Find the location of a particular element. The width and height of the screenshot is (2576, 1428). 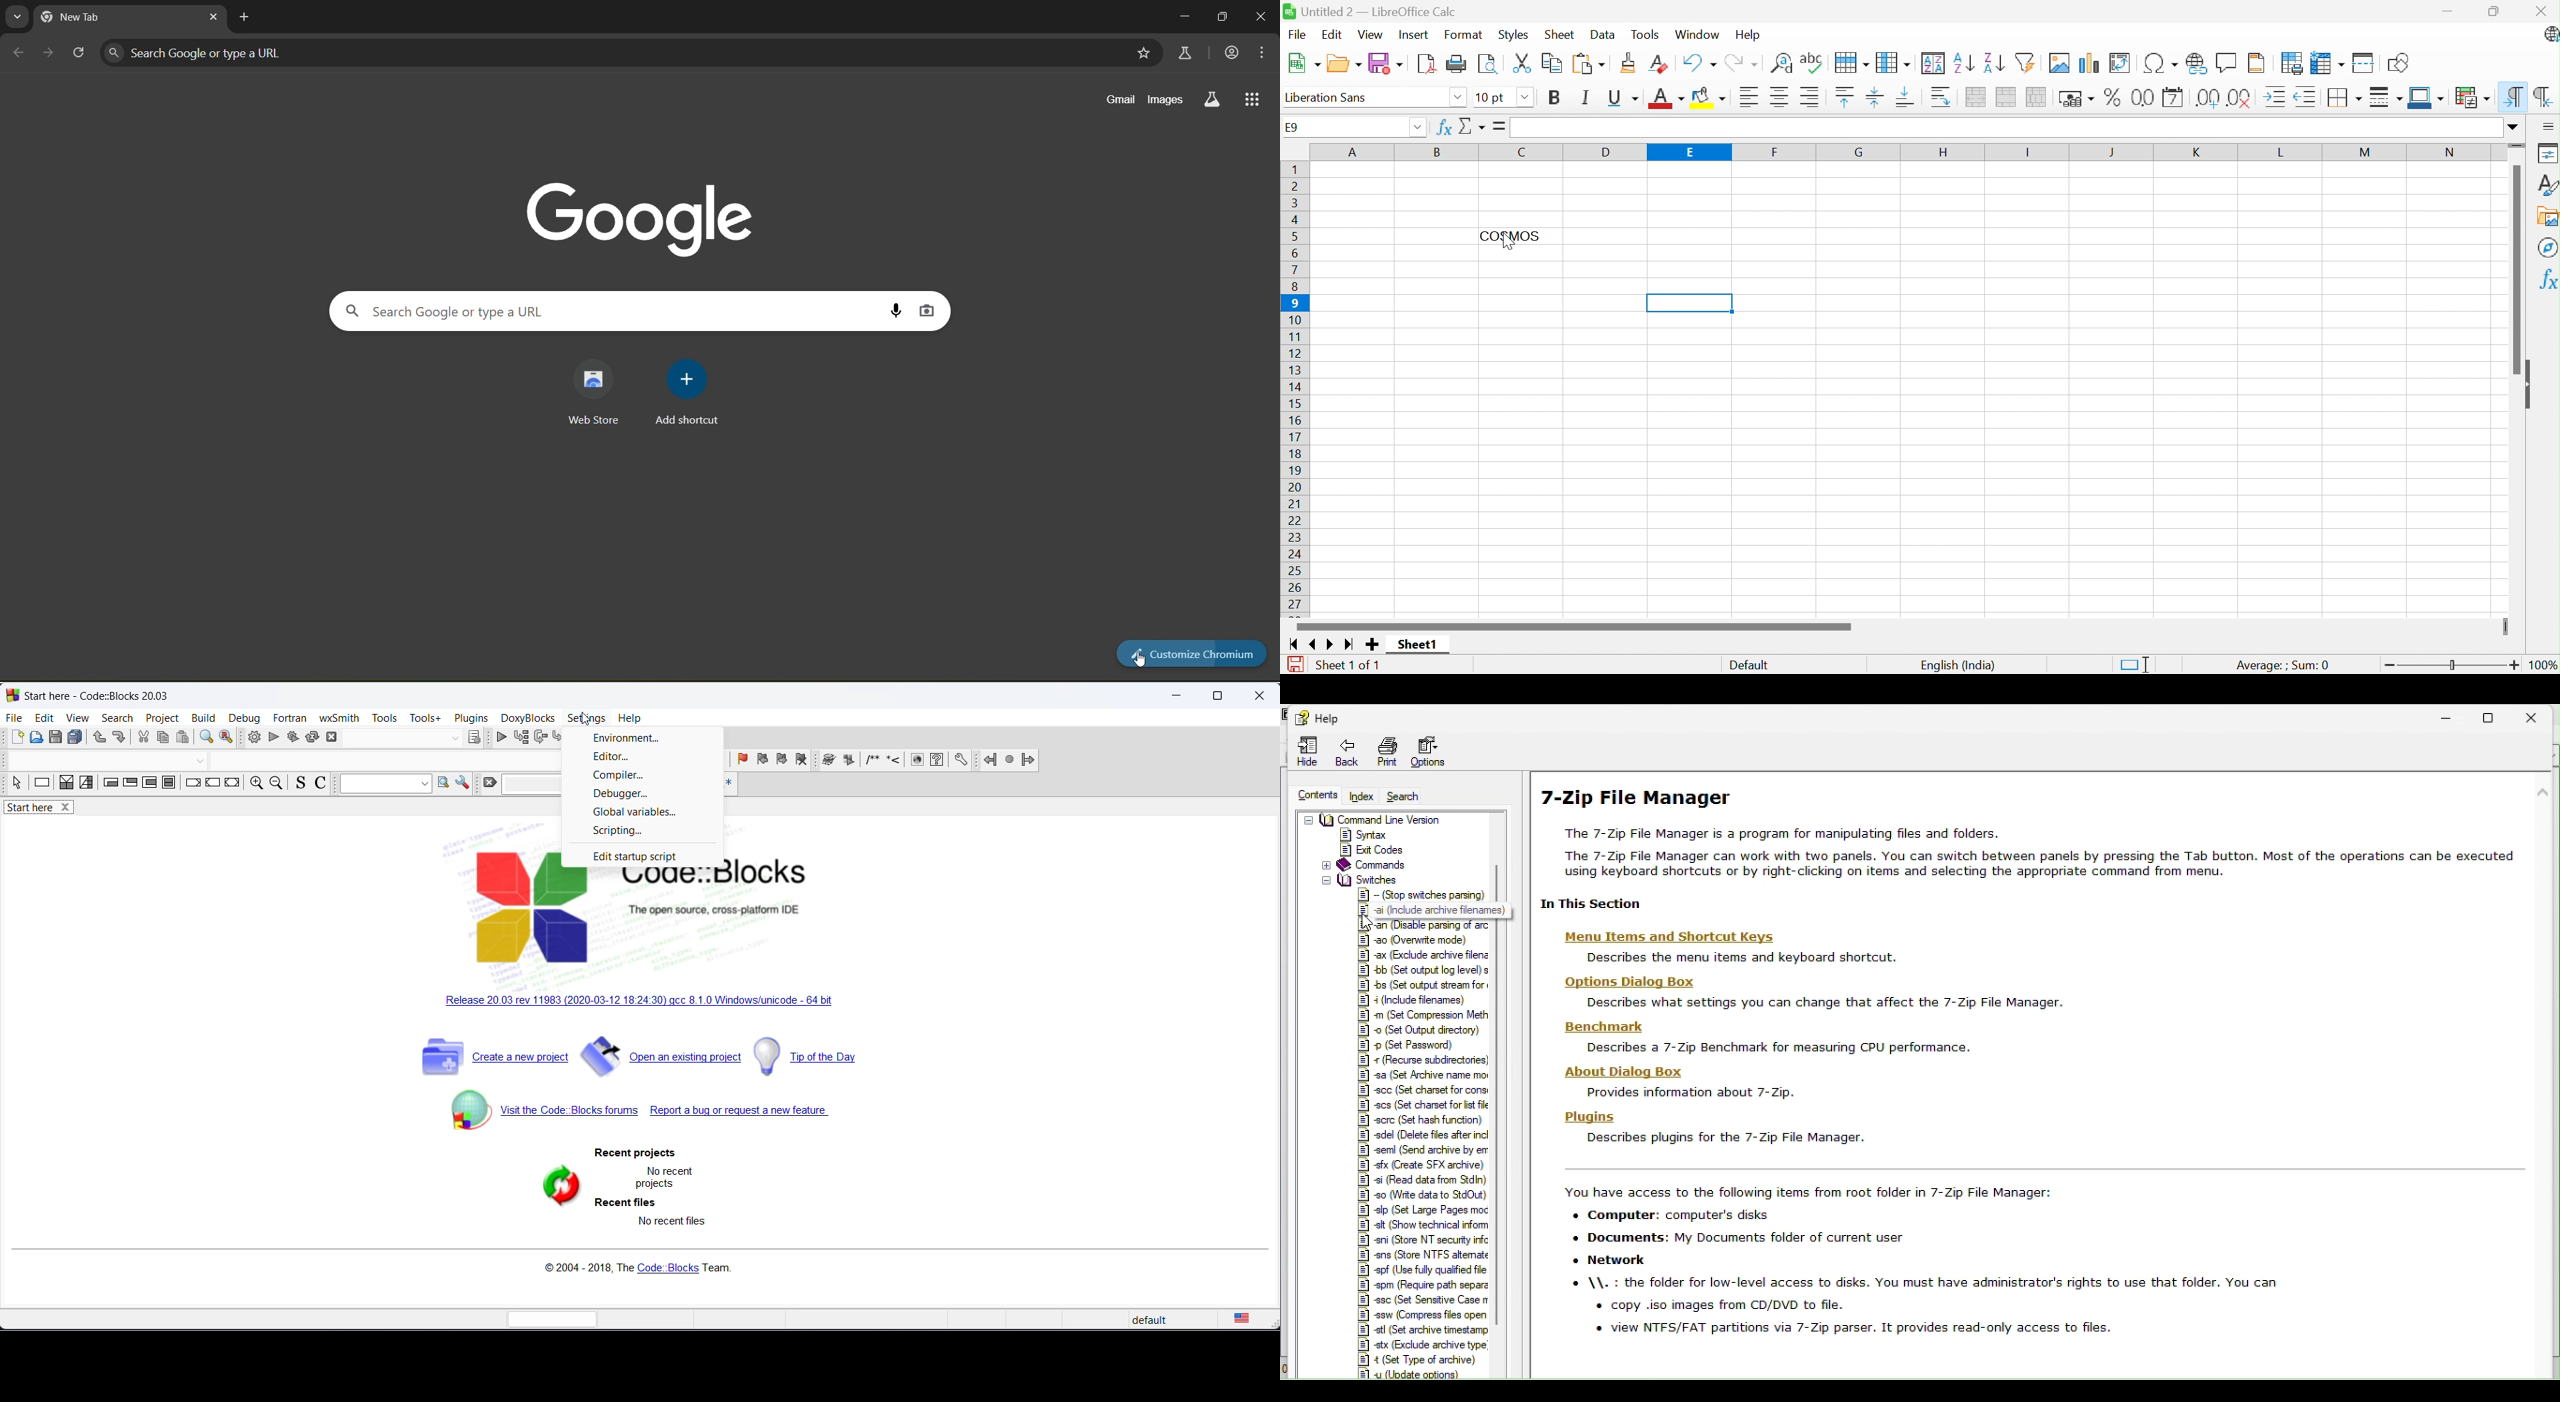

dropdown is located at coordinates (385, 784).